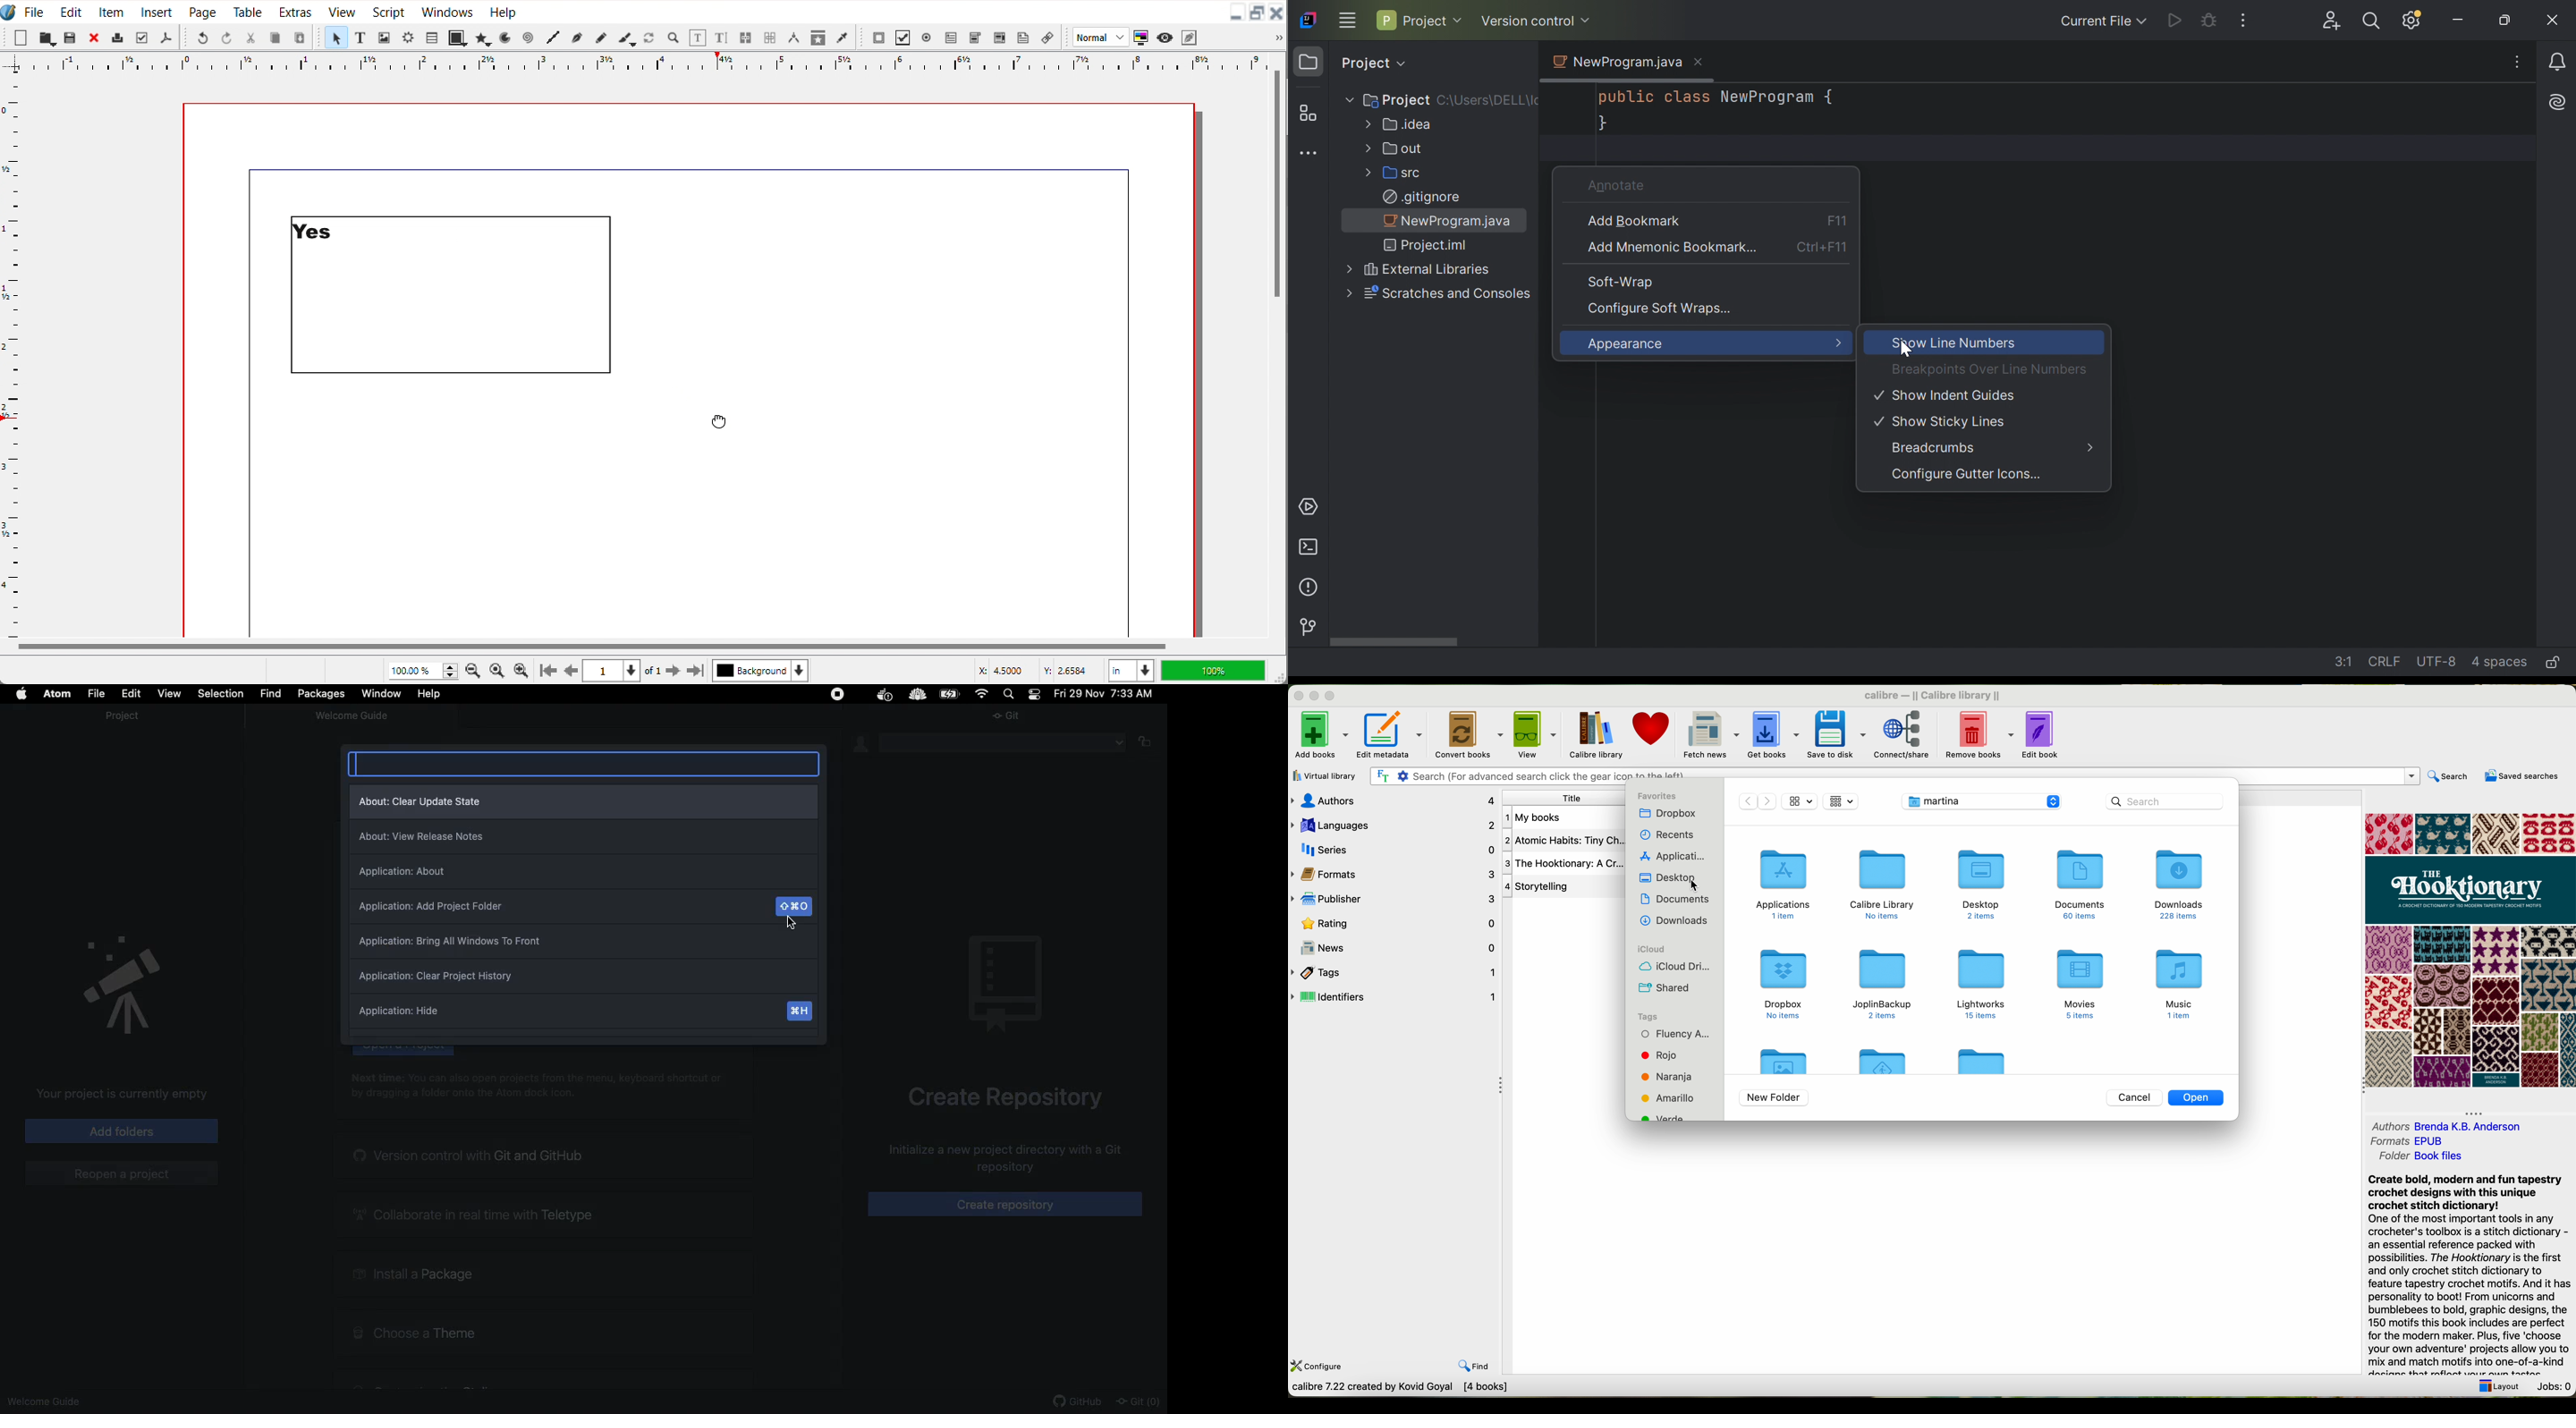 This screenshot has height=1428, width=2576. Describe the element at coordinates (1394, 851) in the screenshot. I see `series` at that location.